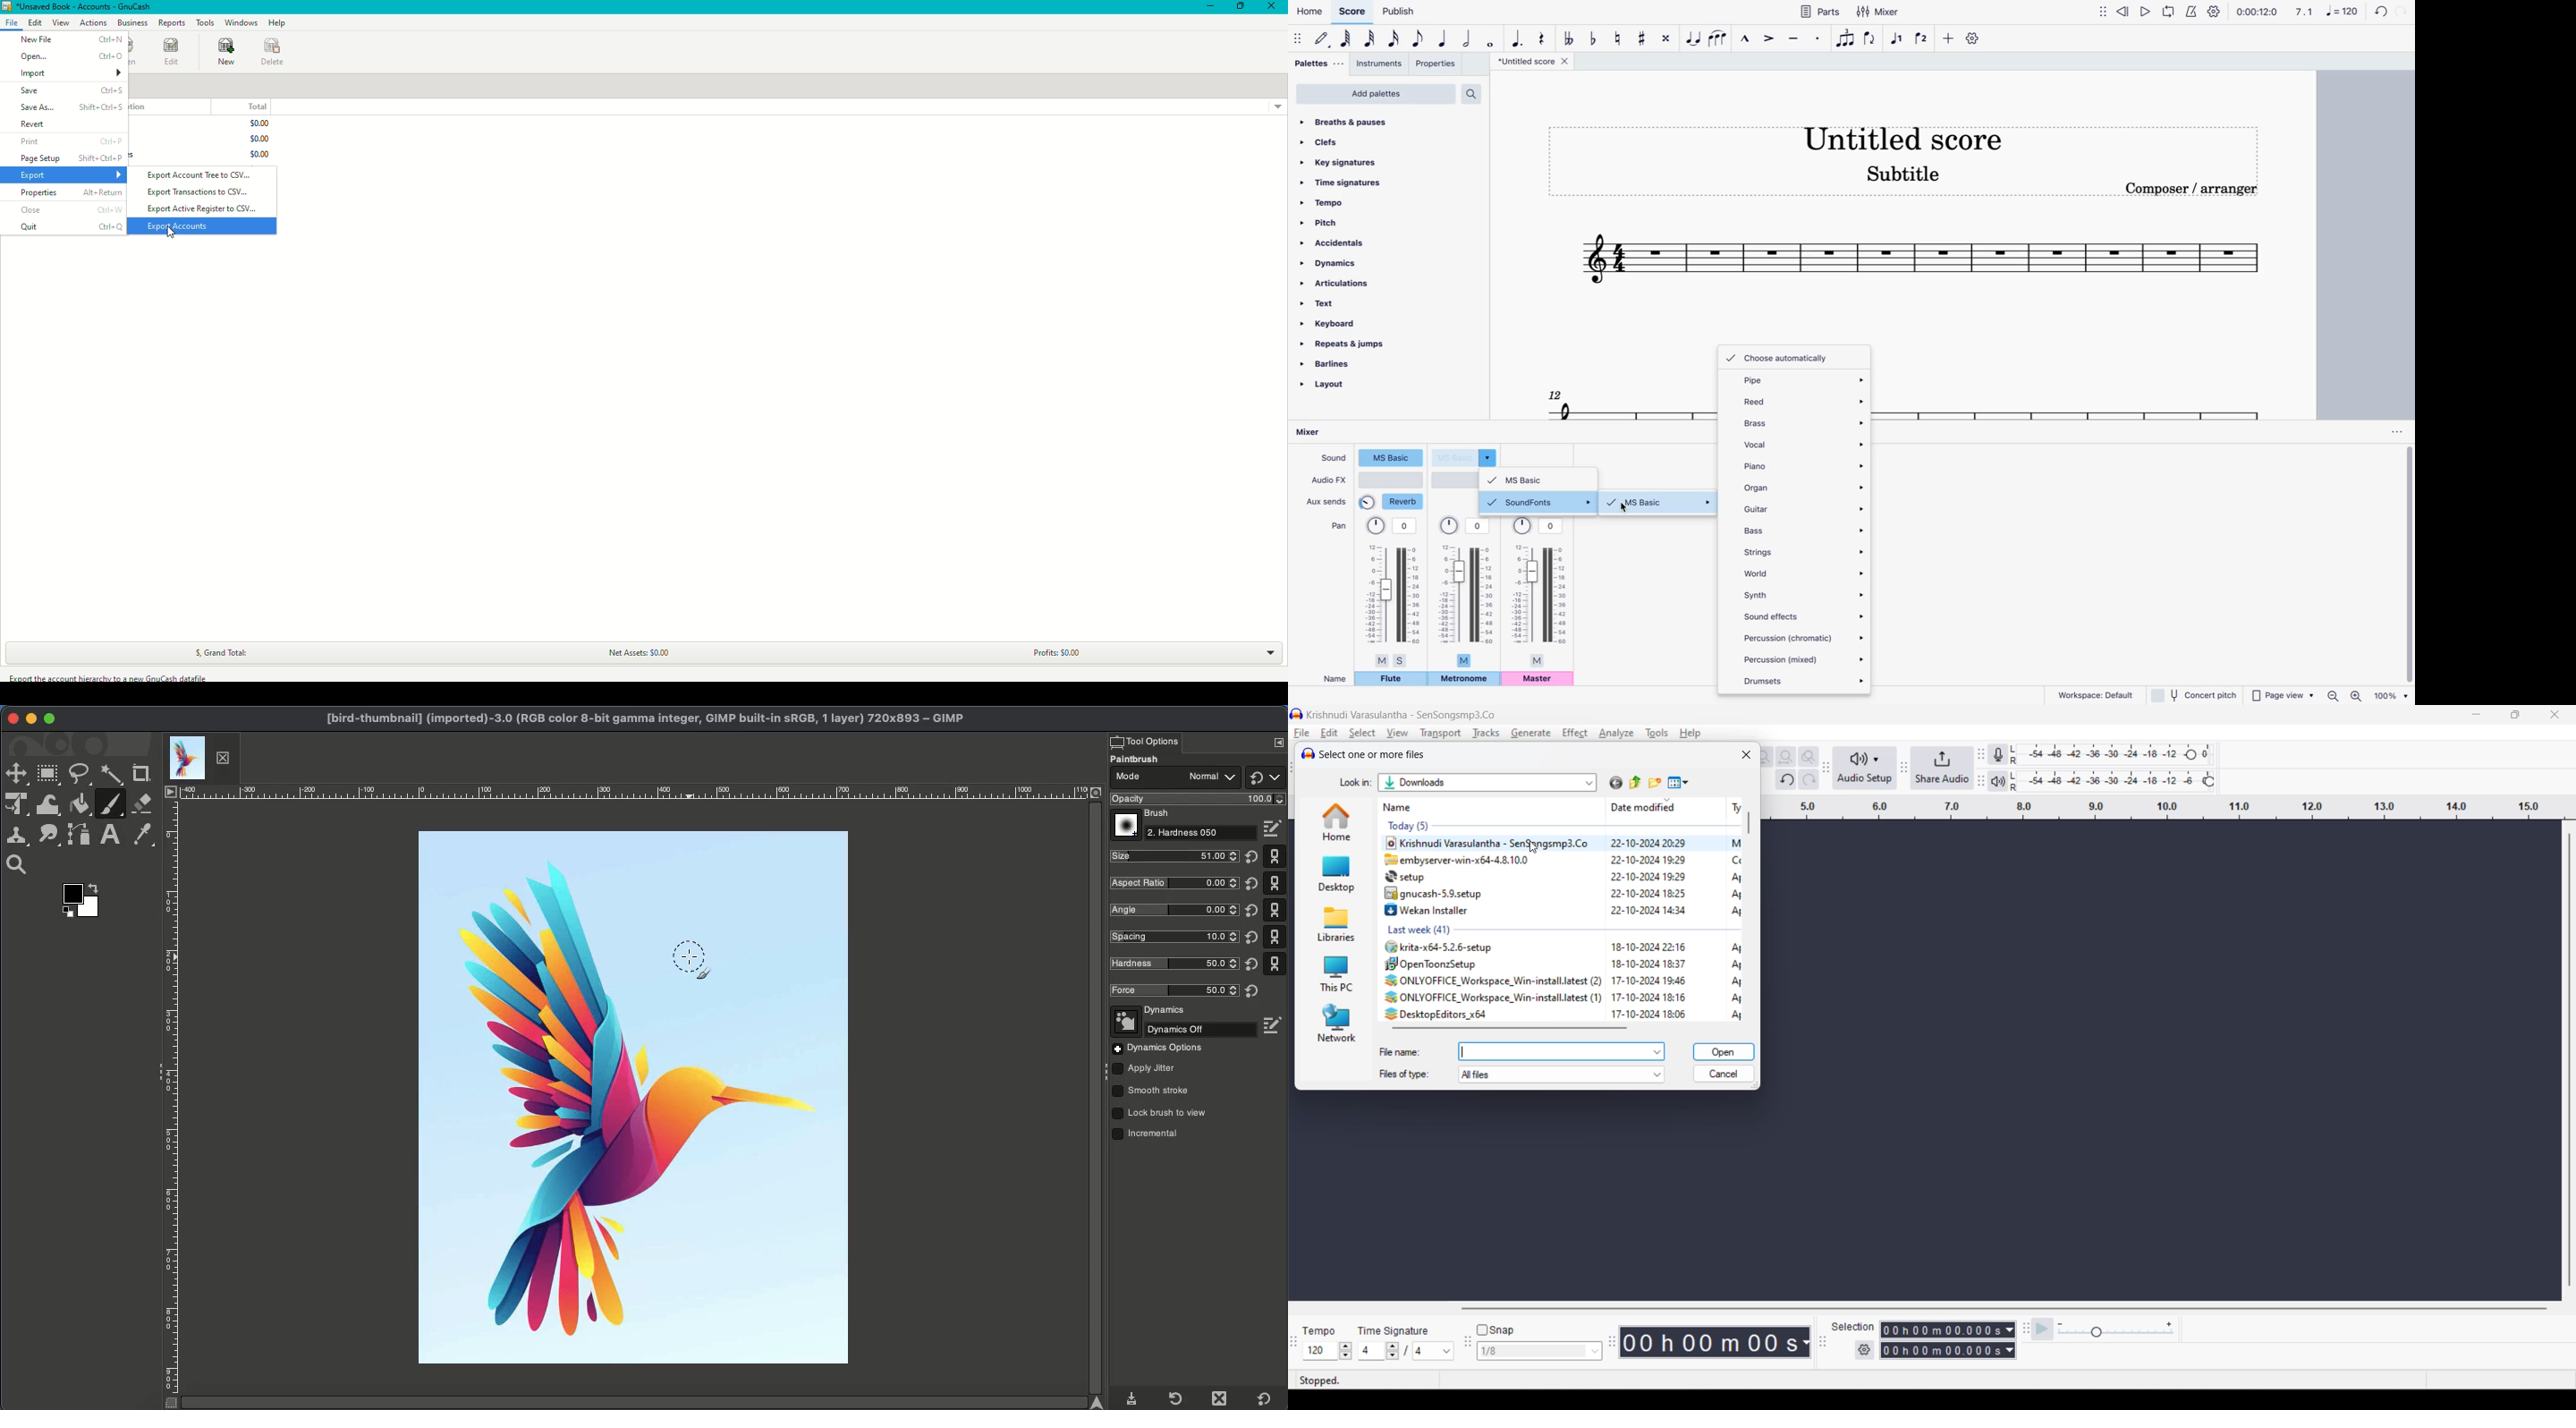 This screenshot has width=2576, height=1428. What do you see at coordinates (2333, 695) in the screenshot?
I see `zoom out` at bounding box center [2333, 695].